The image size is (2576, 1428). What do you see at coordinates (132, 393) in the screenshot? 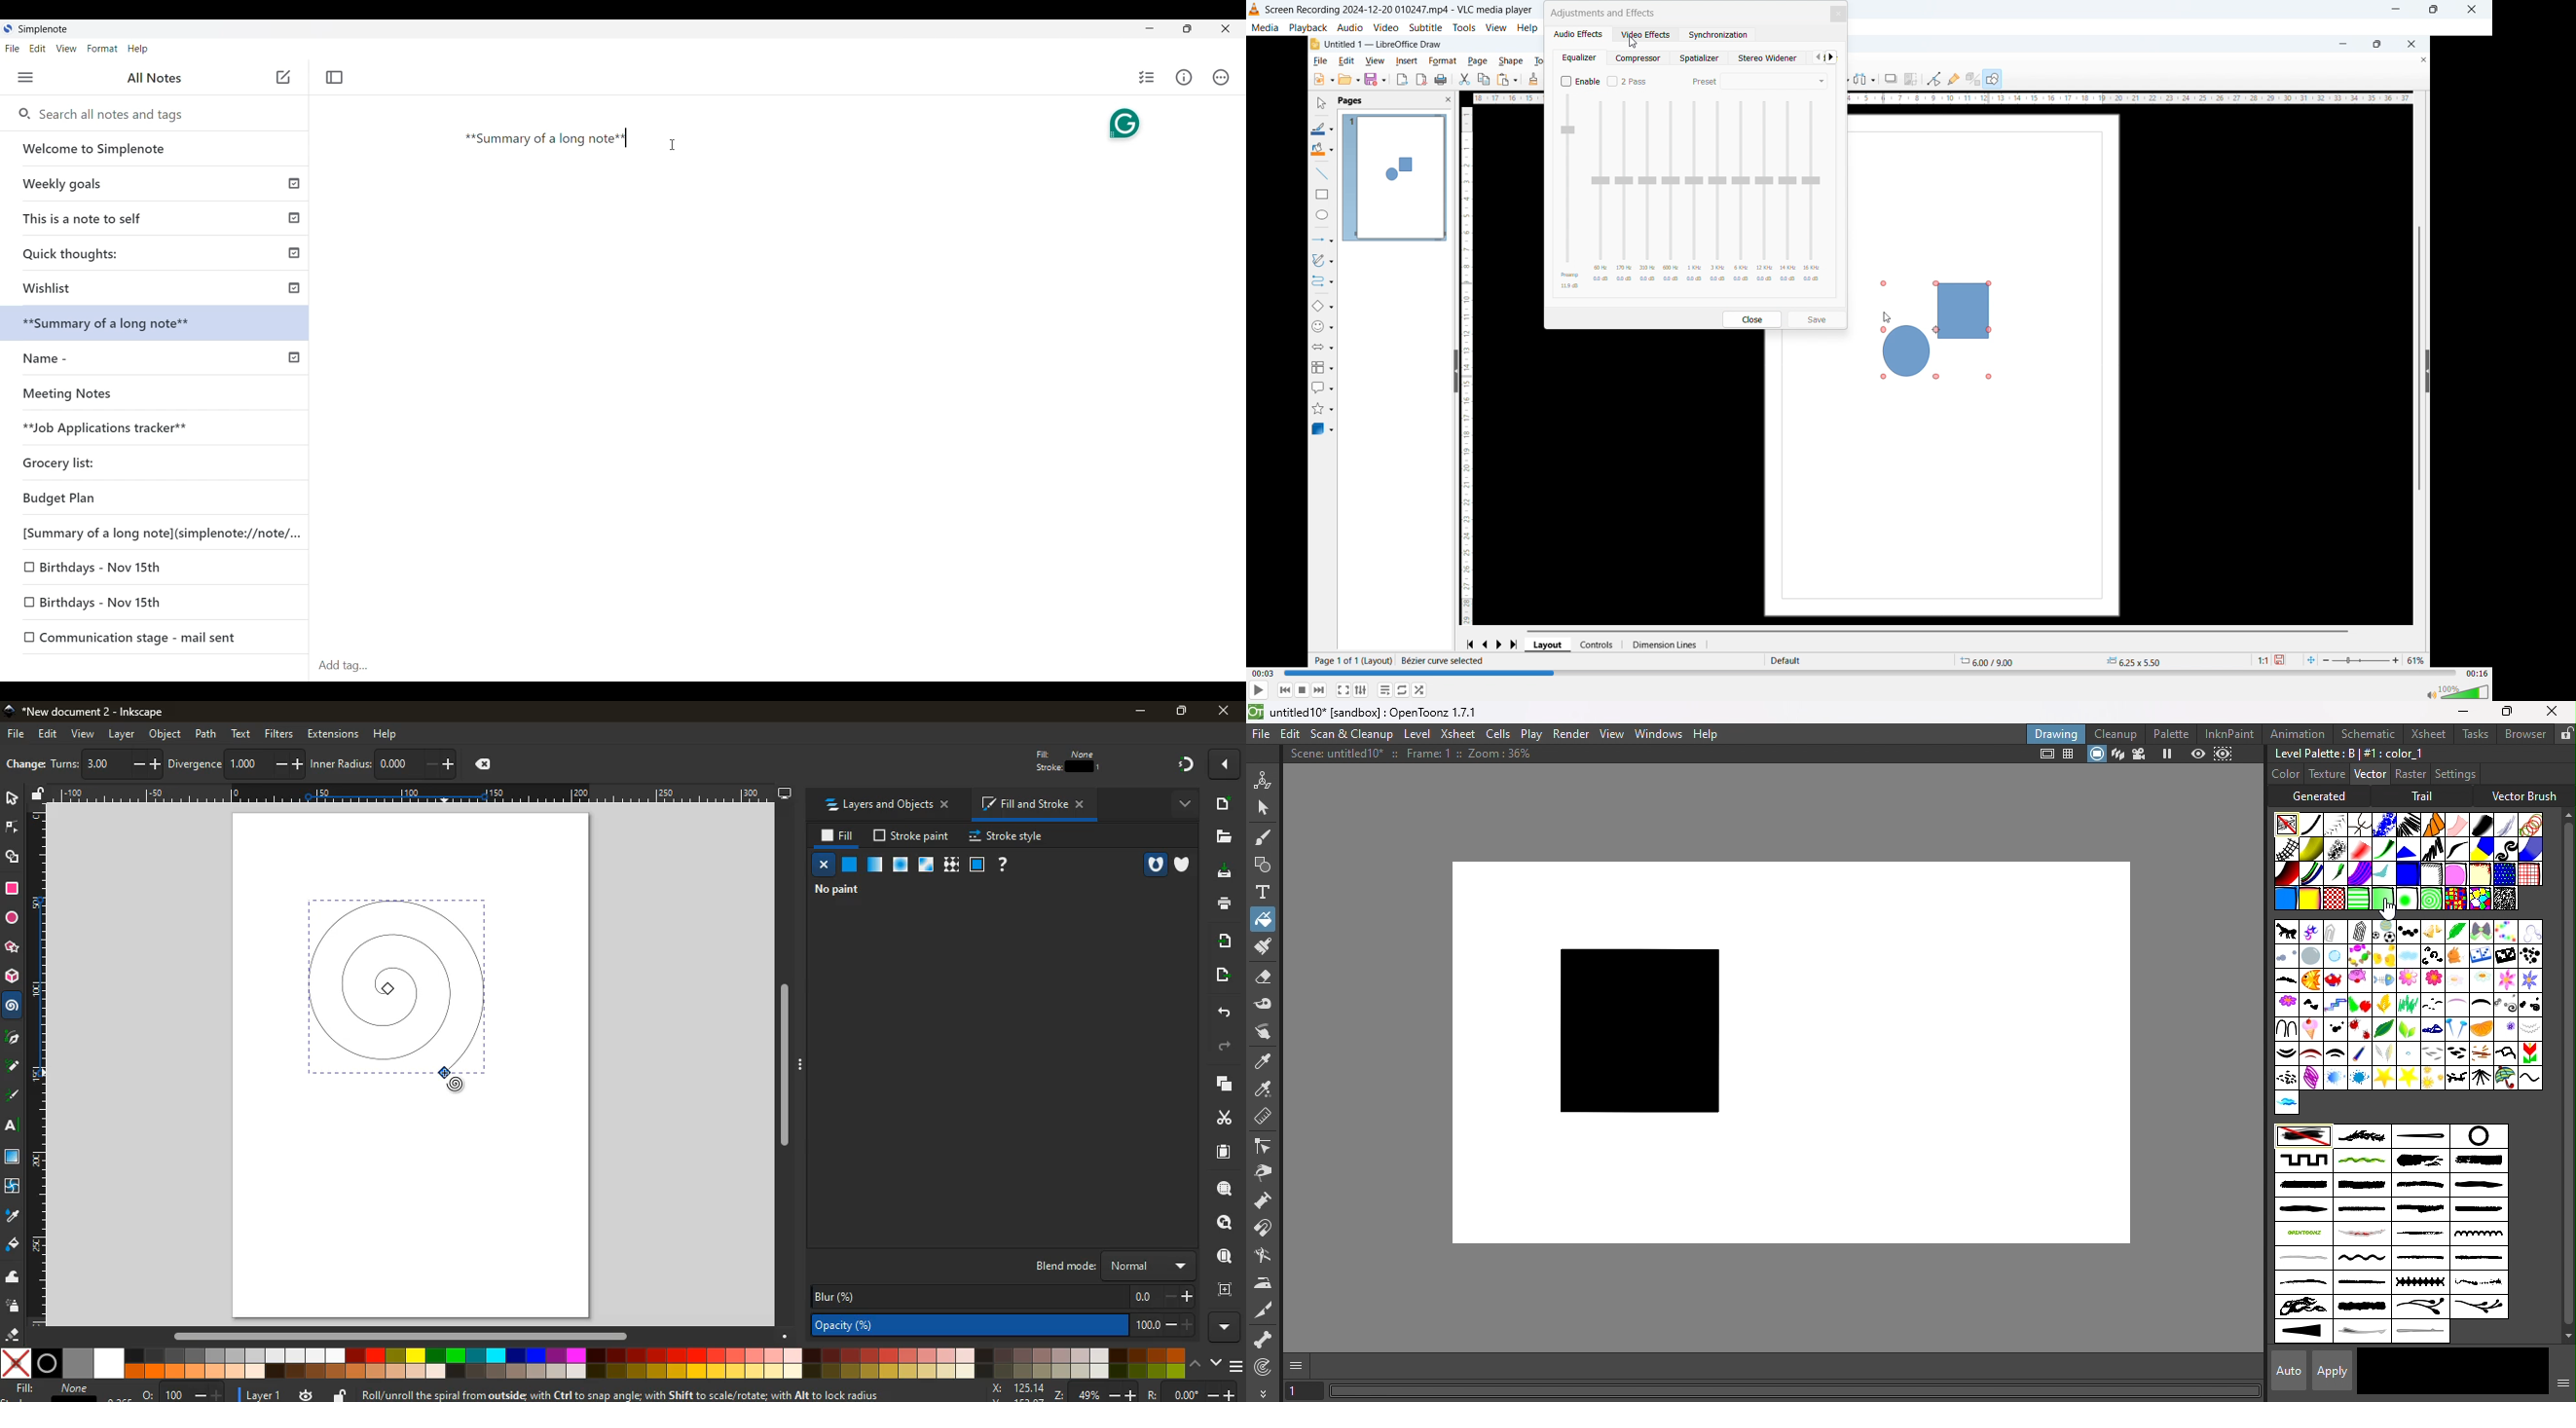
I see `Meeting notes` at bounding box center [132, 393].